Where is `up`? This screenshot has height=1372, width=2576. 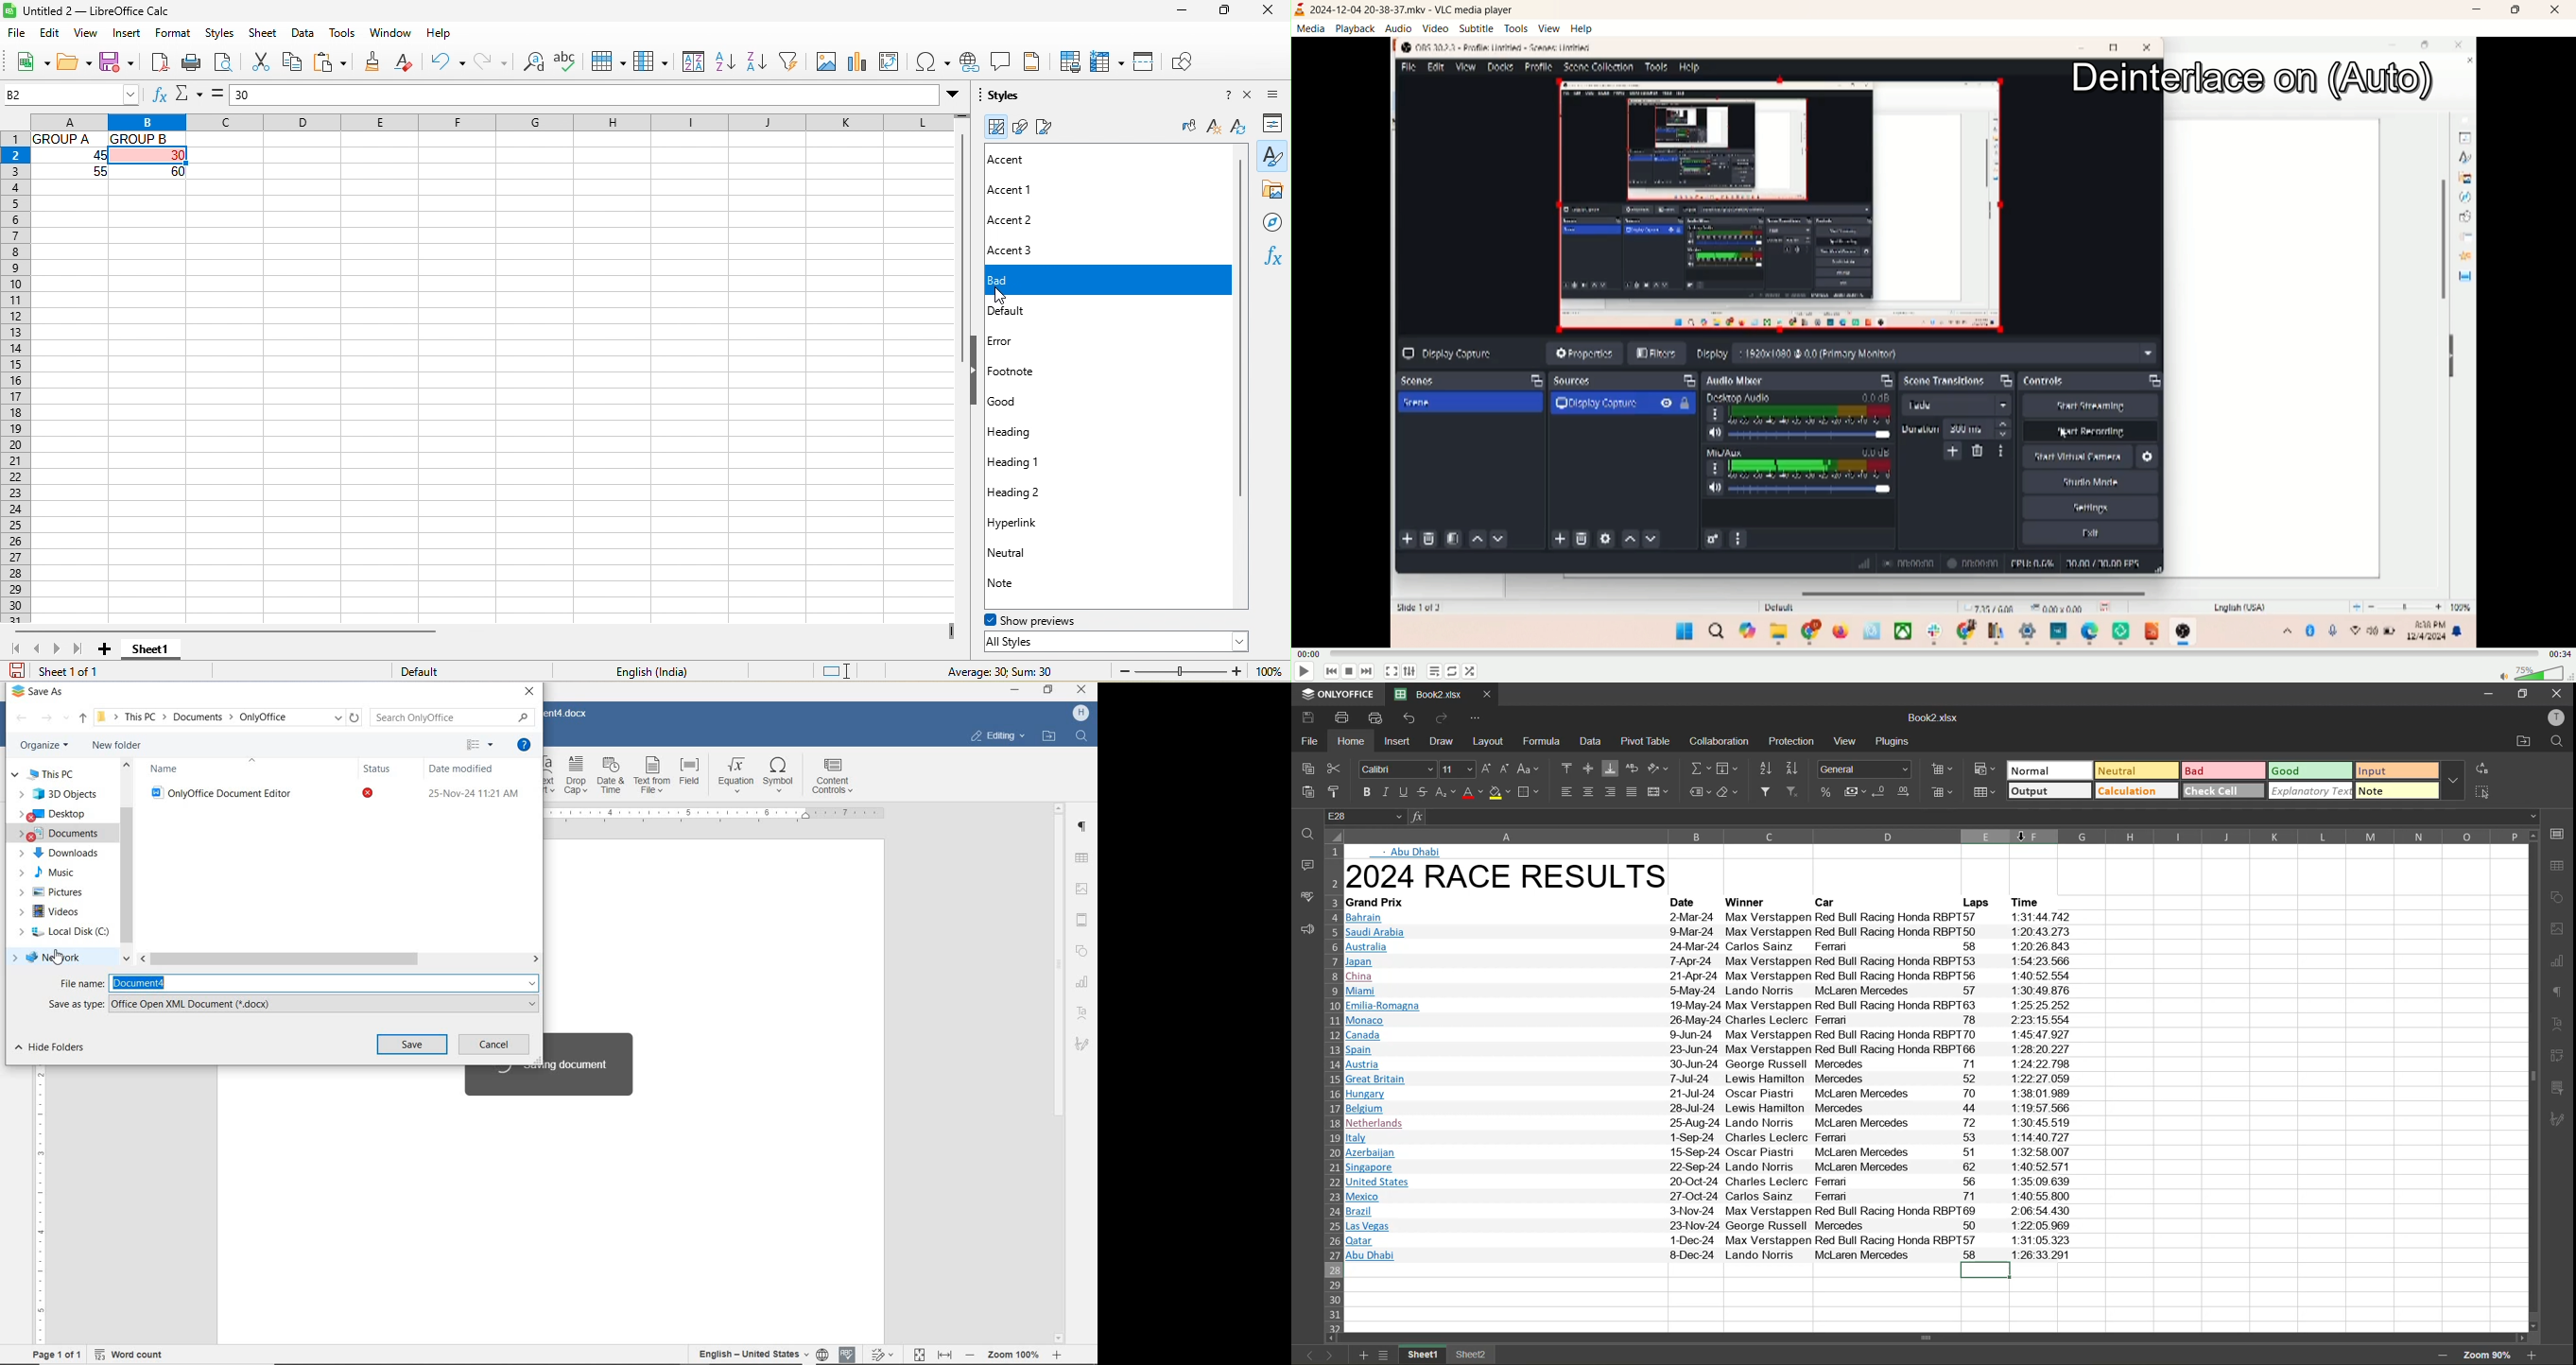
up is located at coordinates (76, 718).